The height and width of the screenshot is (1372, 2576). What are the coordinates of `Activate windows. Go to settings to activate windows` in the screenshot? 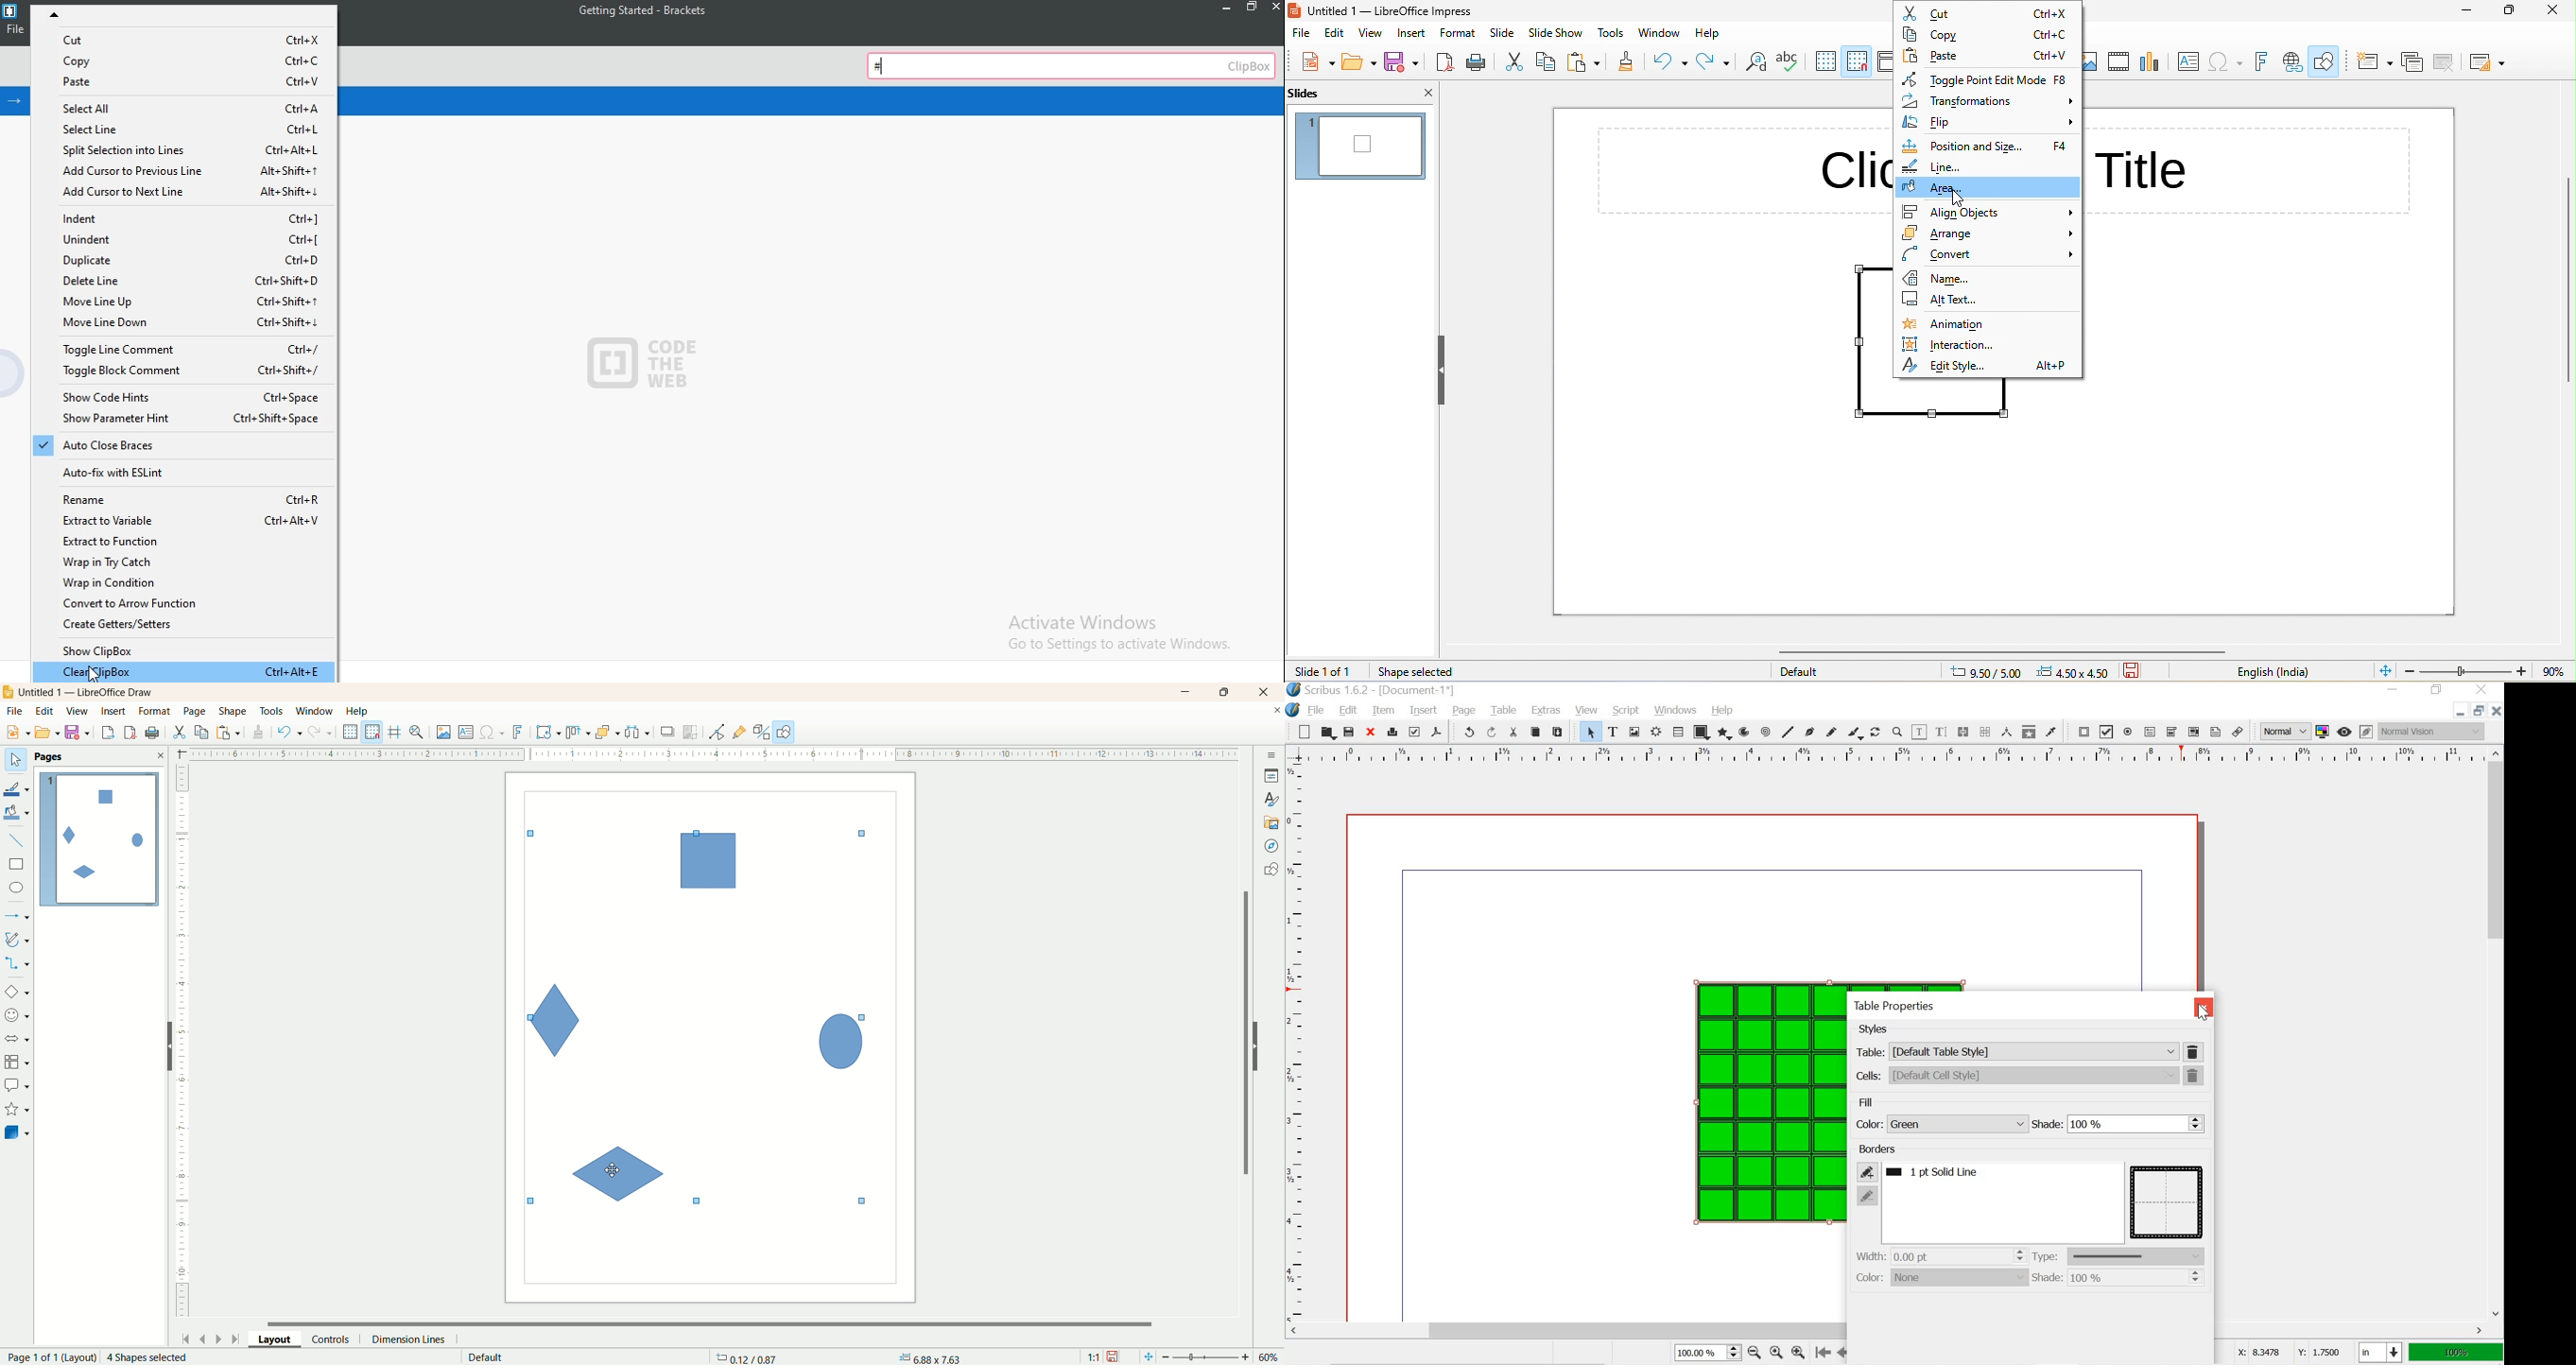 It's located at (1114, 631).